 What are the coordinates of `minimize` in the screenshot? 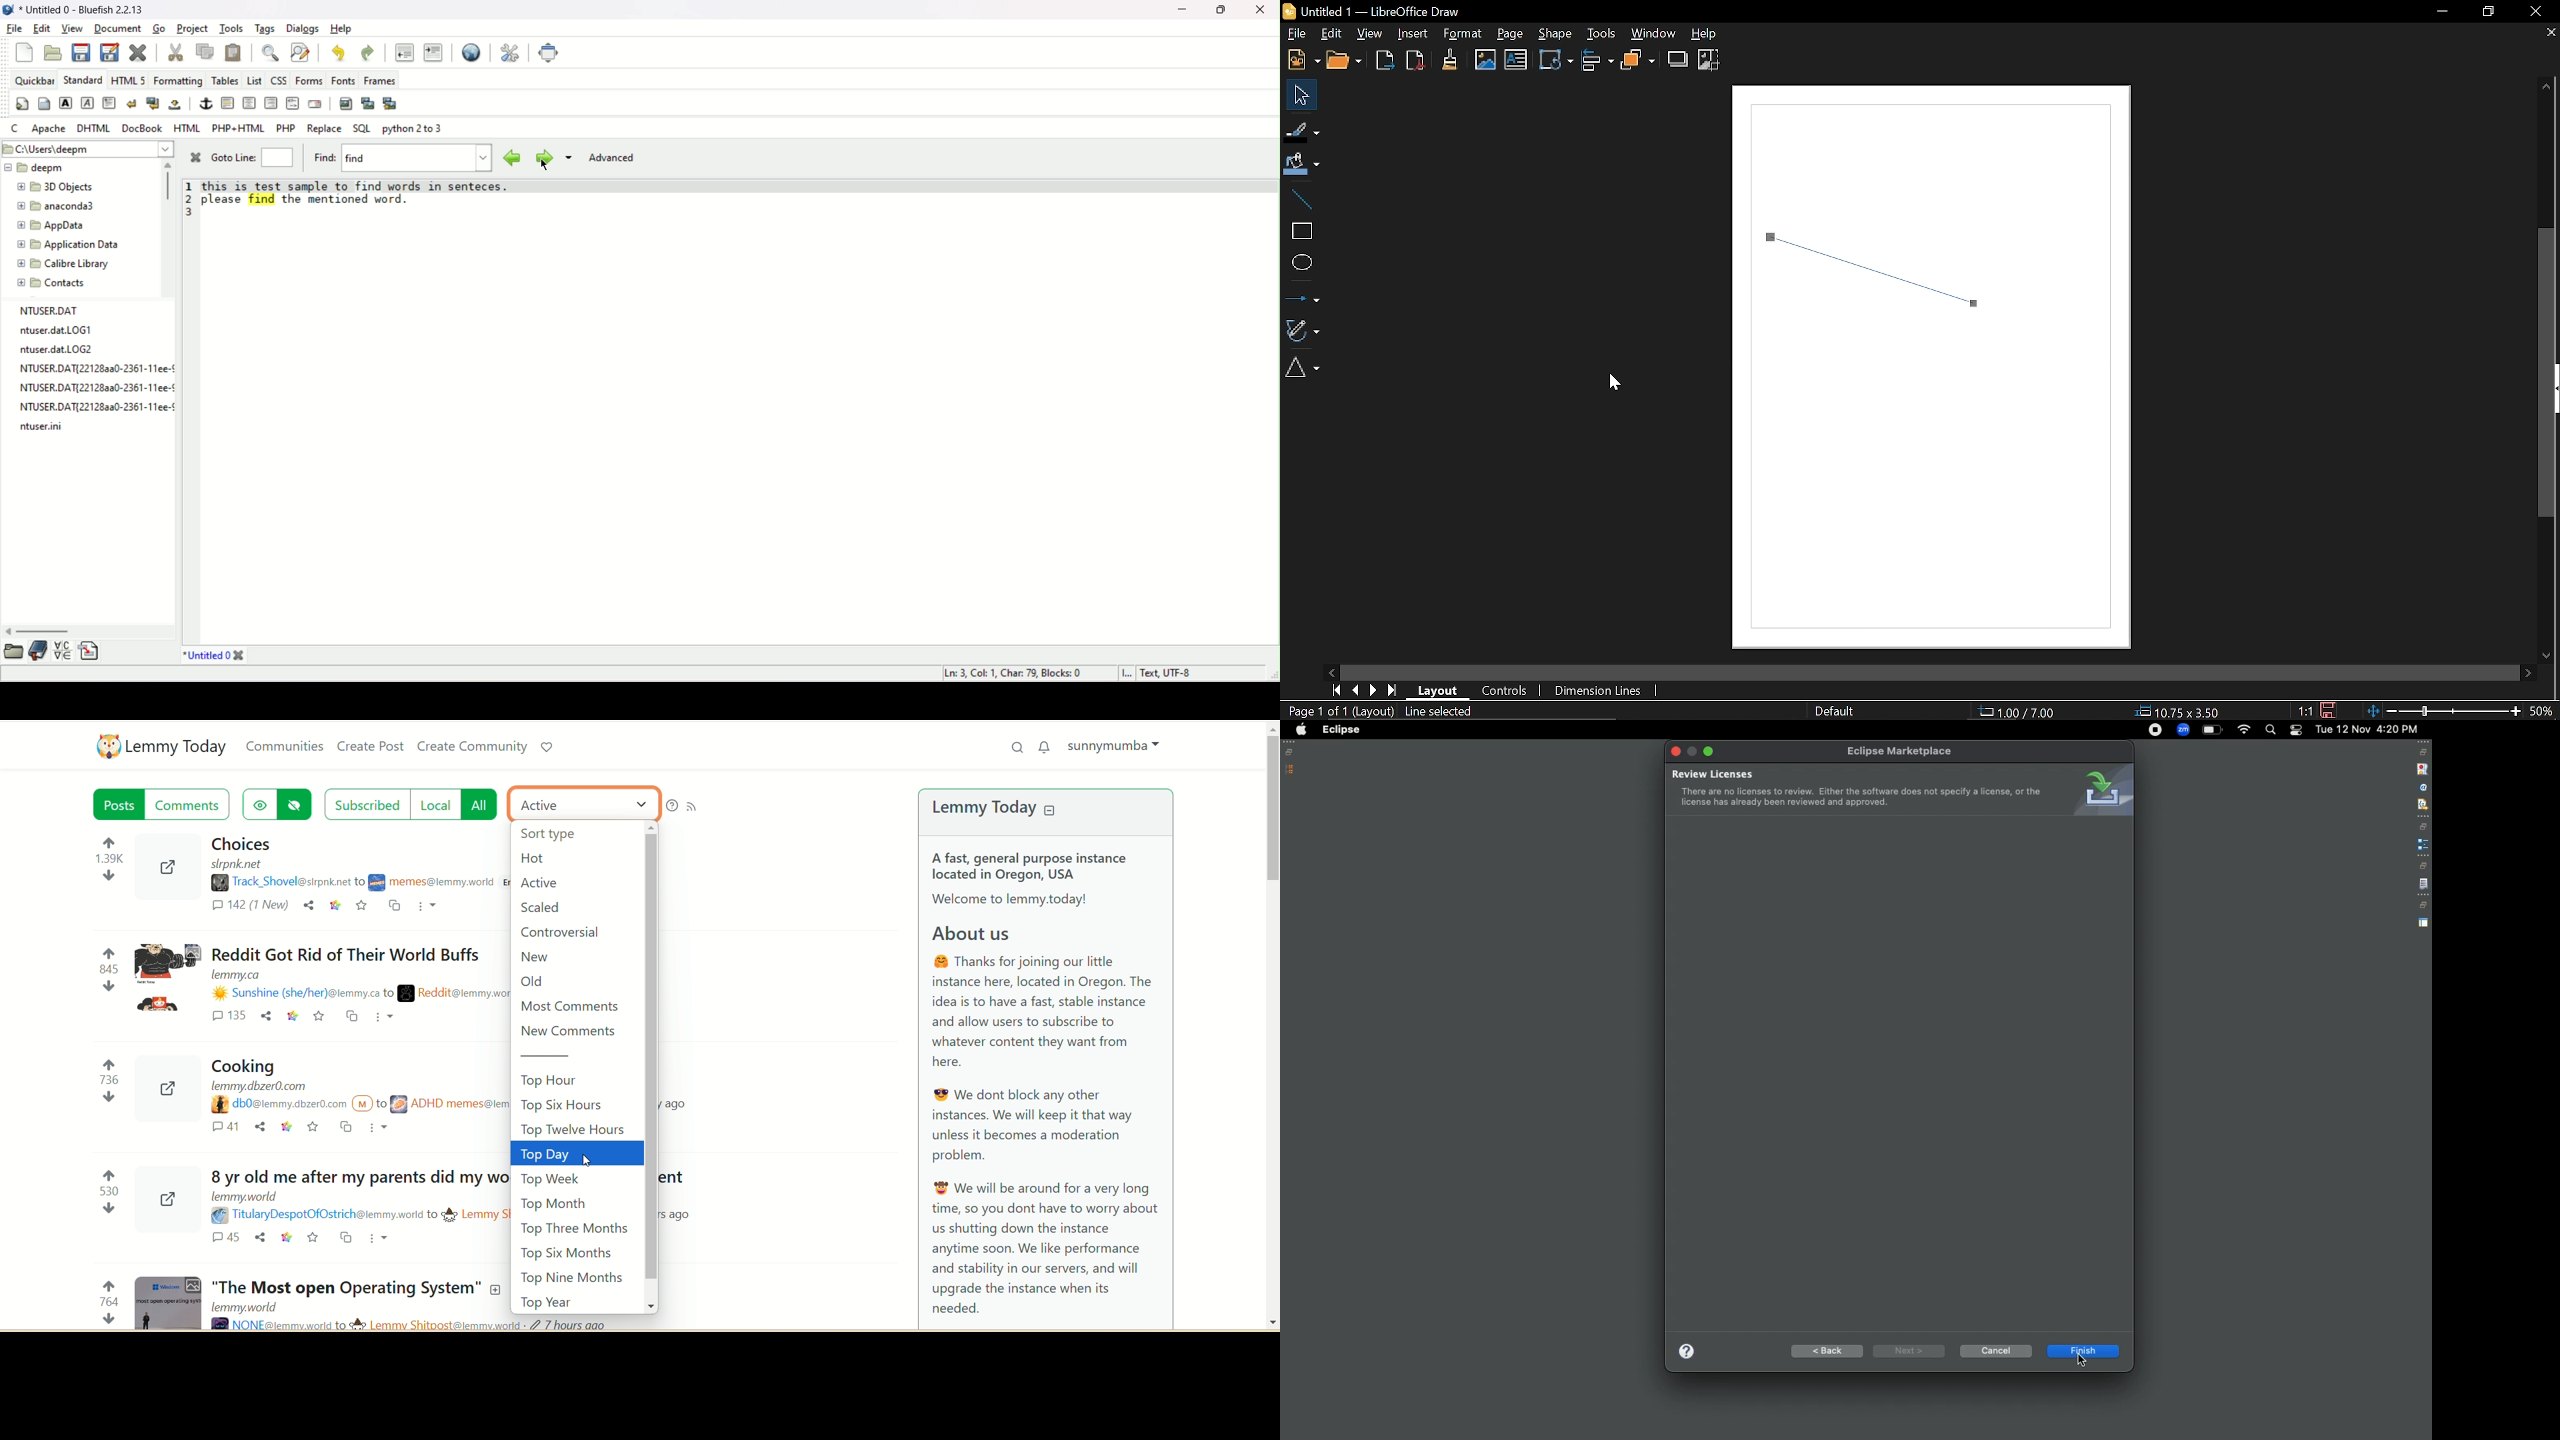 It's located at (1181, 10).